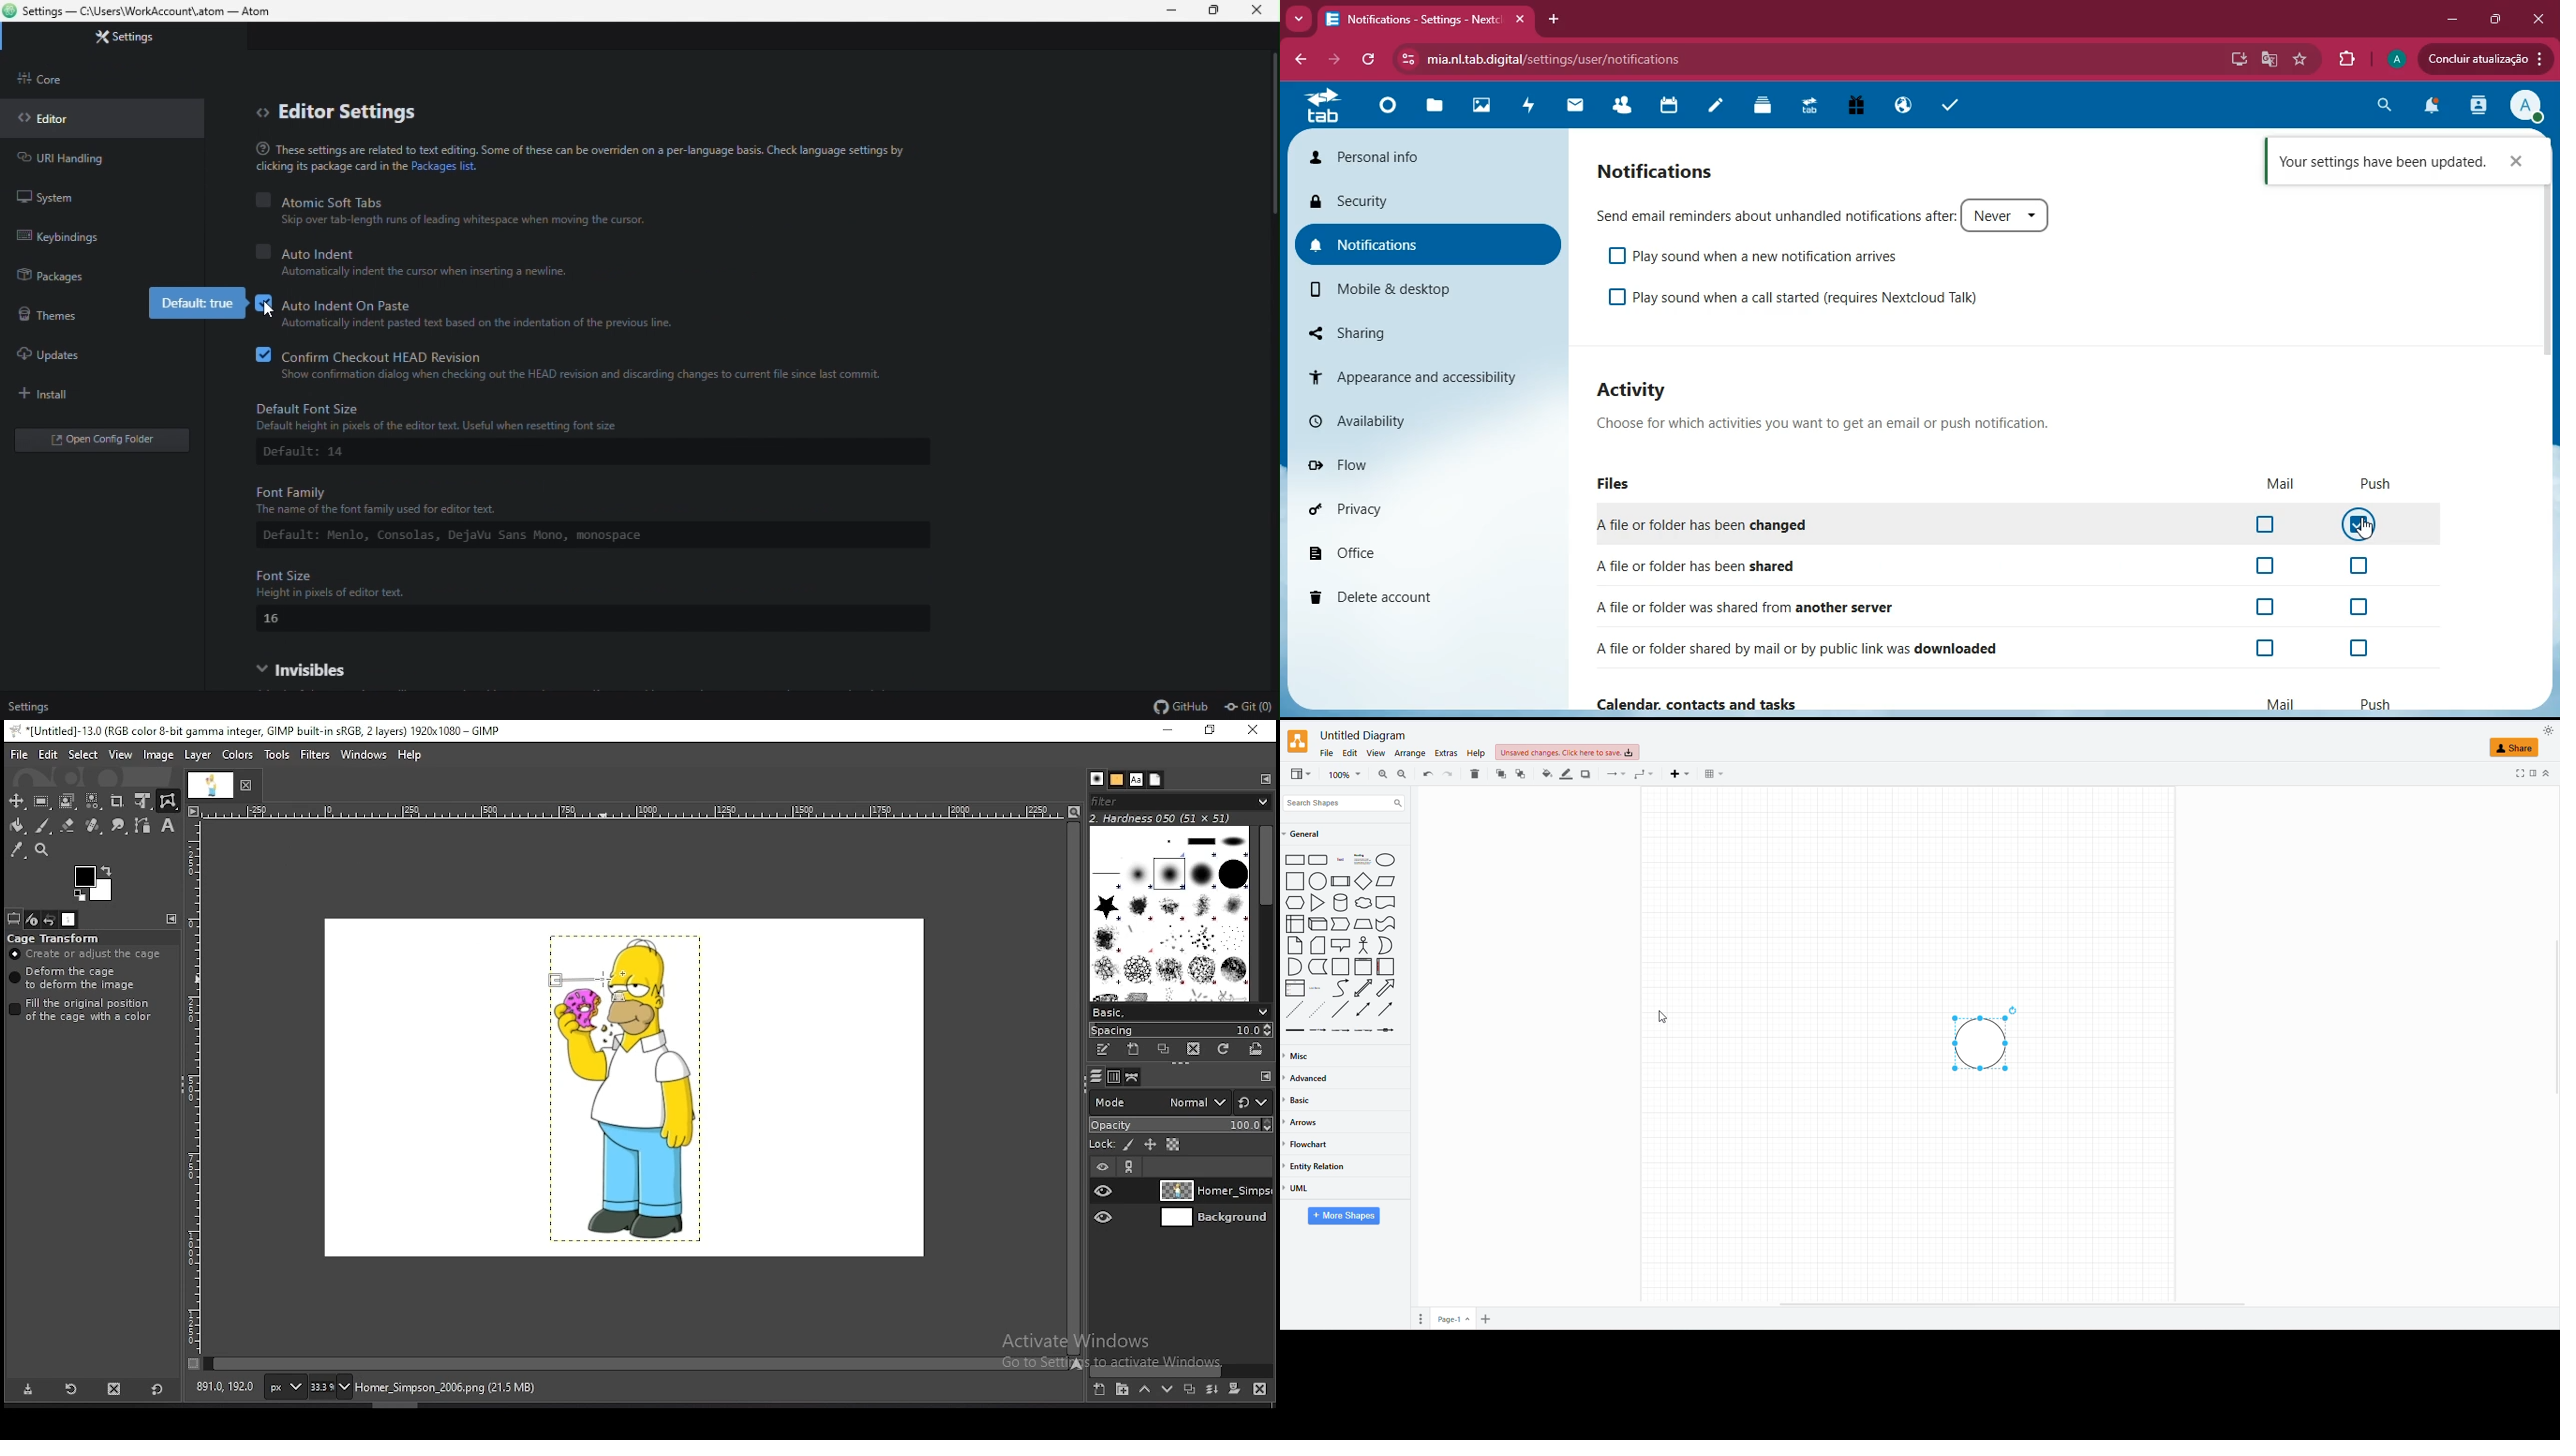  Describe the element at coordinates (2362, 650) in the screenshot. I see `off` at that location.